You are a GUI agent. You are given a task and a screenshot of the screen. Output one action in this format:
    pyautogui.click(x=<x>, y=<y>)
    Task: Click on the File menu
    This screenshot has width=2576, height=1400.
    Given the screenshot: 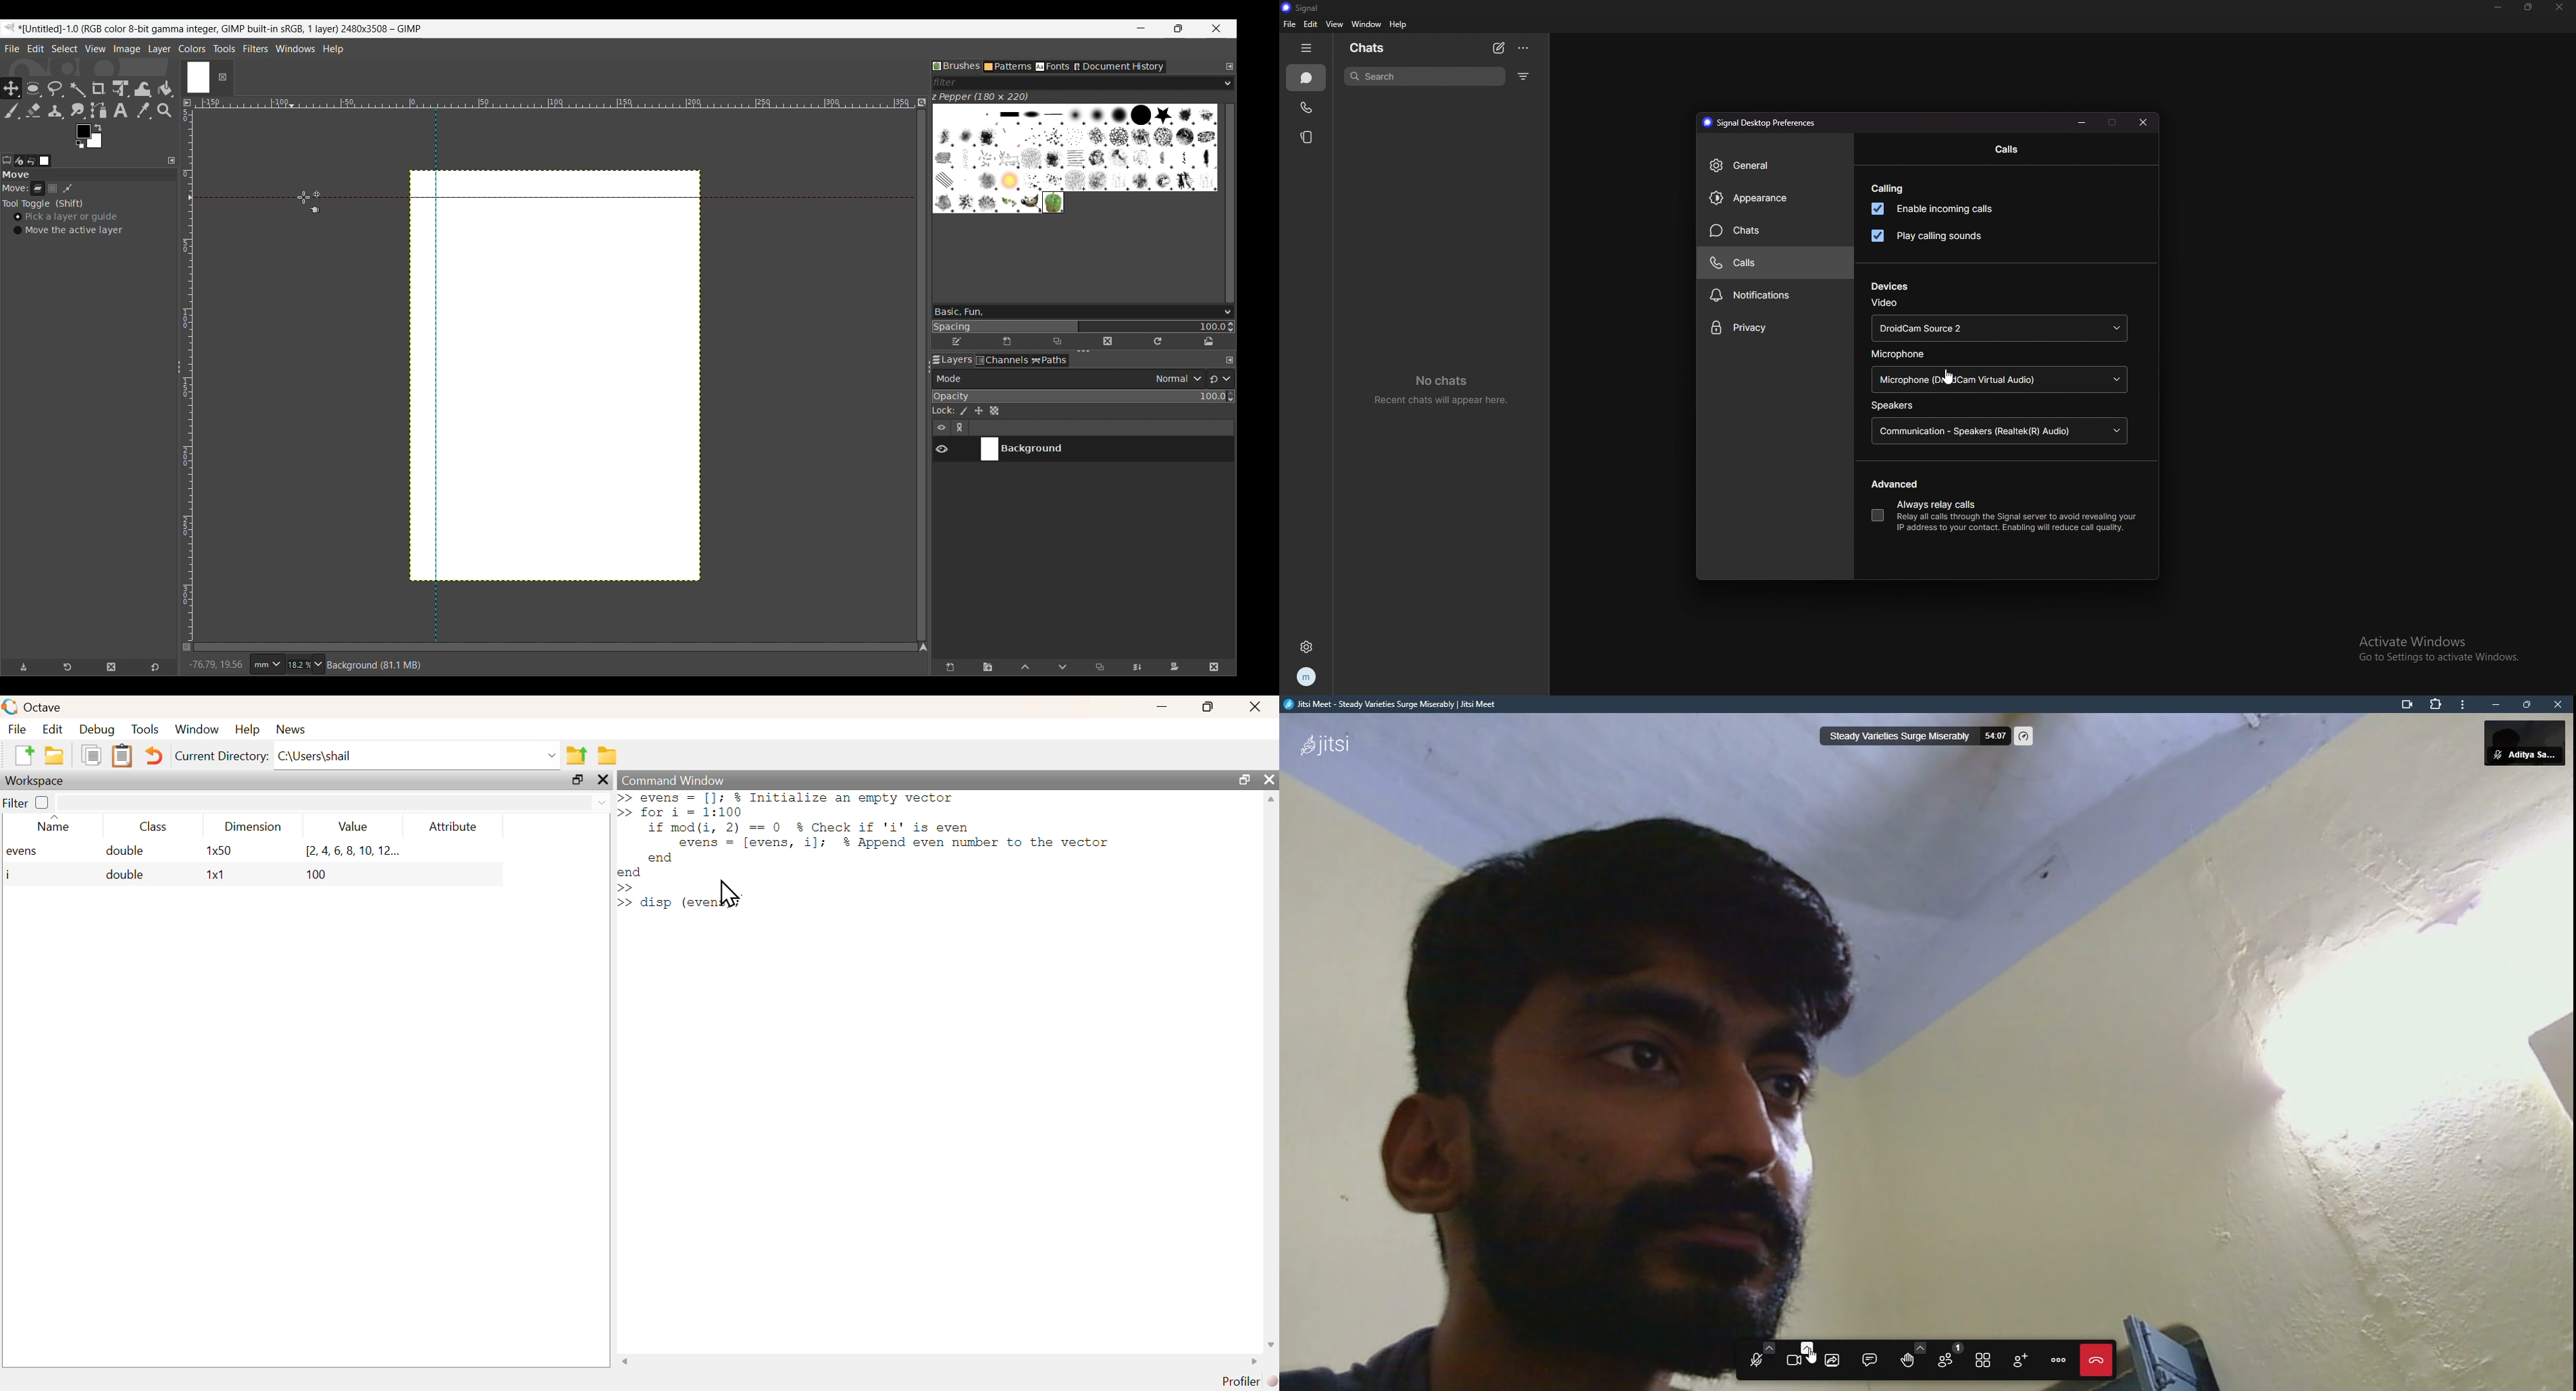 What is the action you would take?
    pyautogui.click(x=12, y=49)
    